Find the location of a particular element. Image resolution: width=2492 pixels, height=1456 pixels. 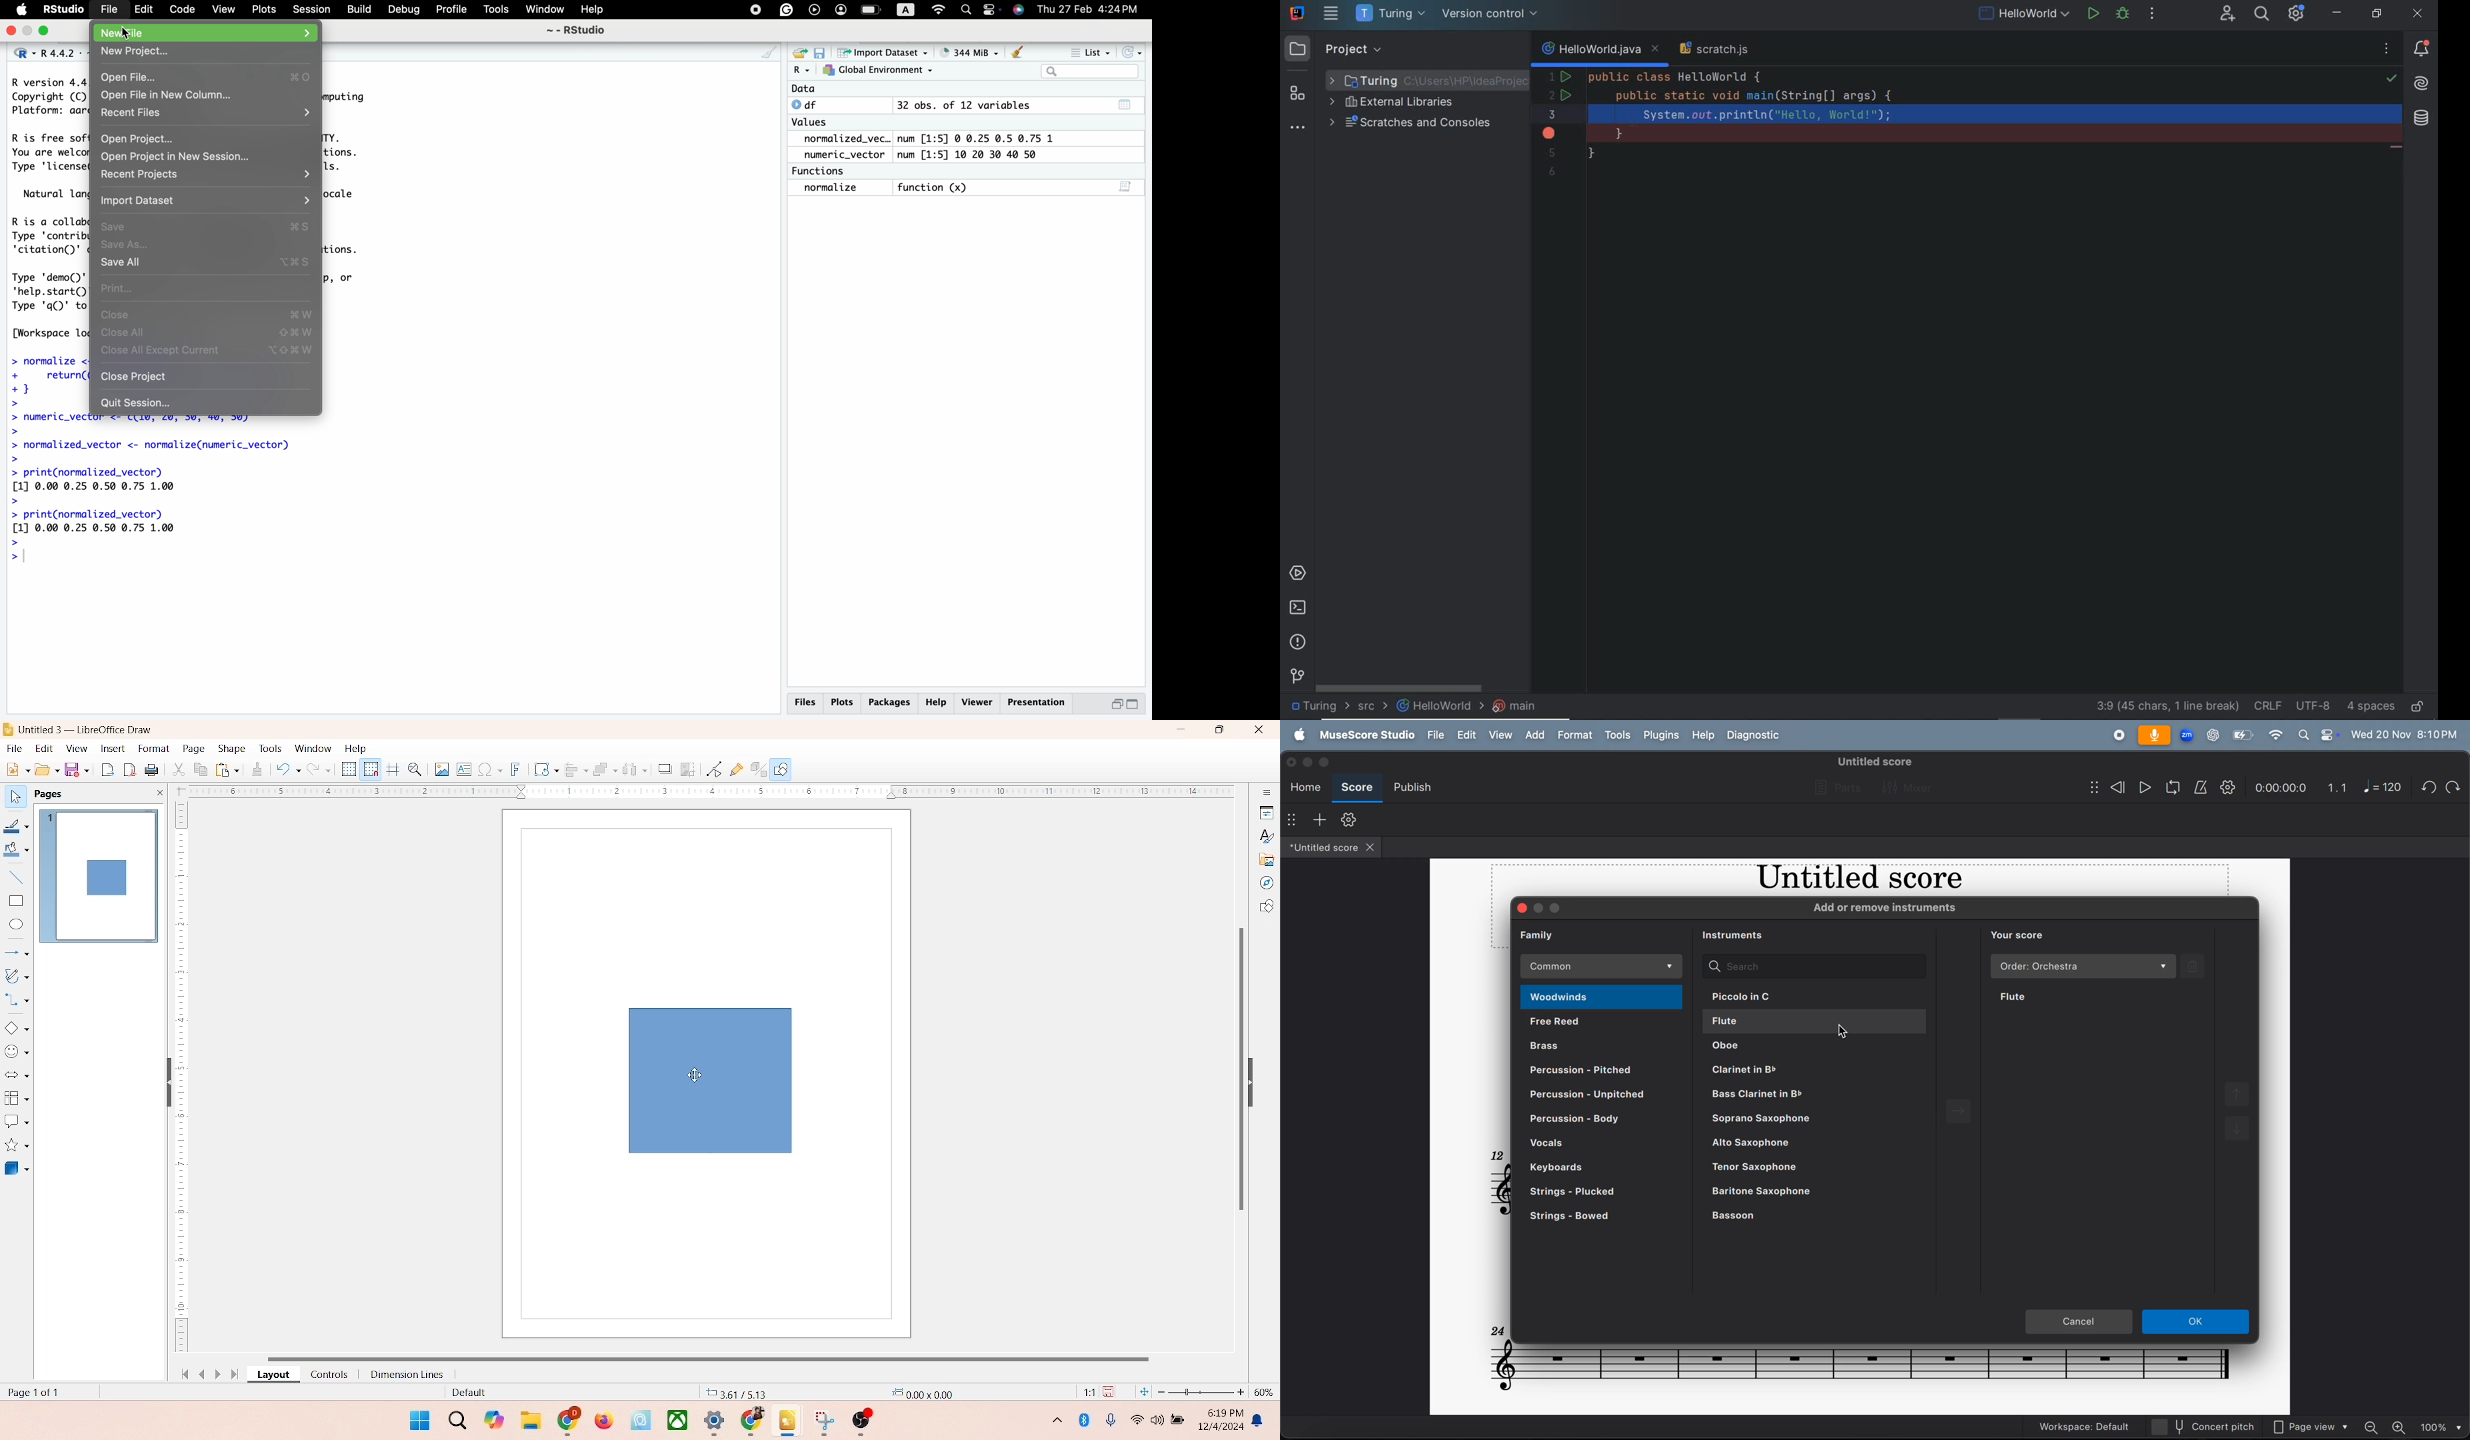

close is located at coordinates (1254, 731).